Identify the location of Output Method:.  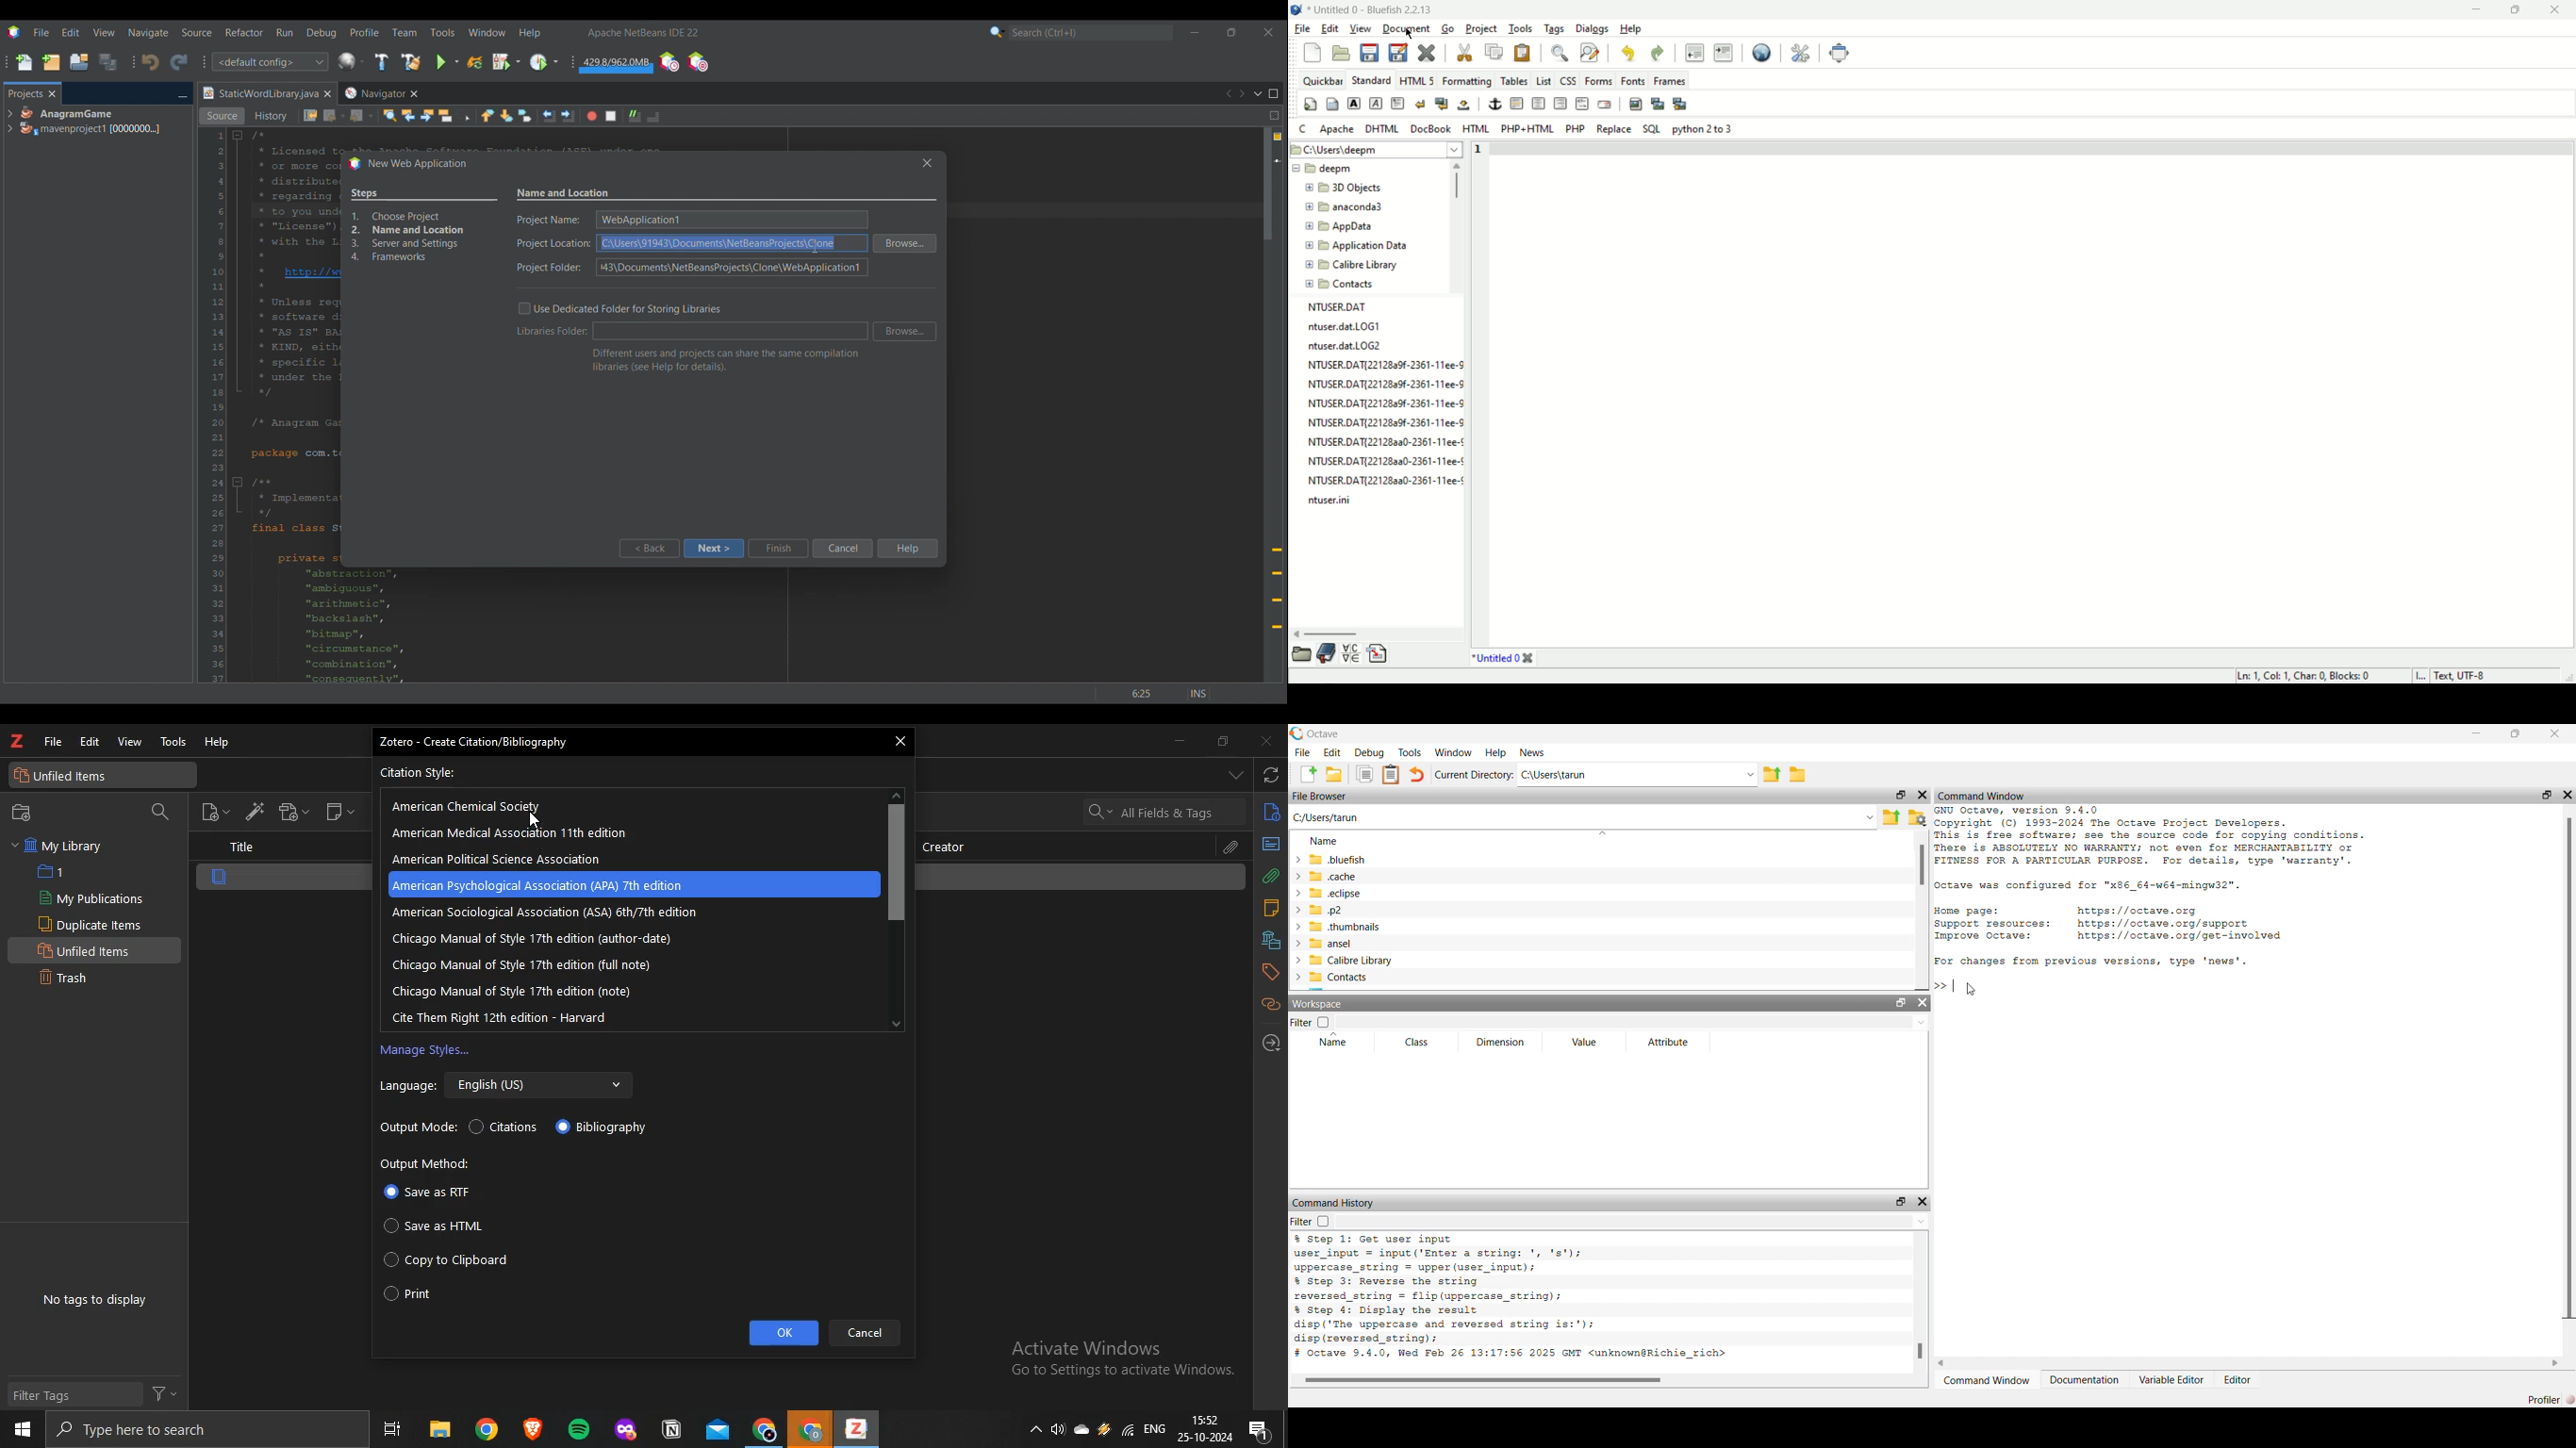
(435, 1162).